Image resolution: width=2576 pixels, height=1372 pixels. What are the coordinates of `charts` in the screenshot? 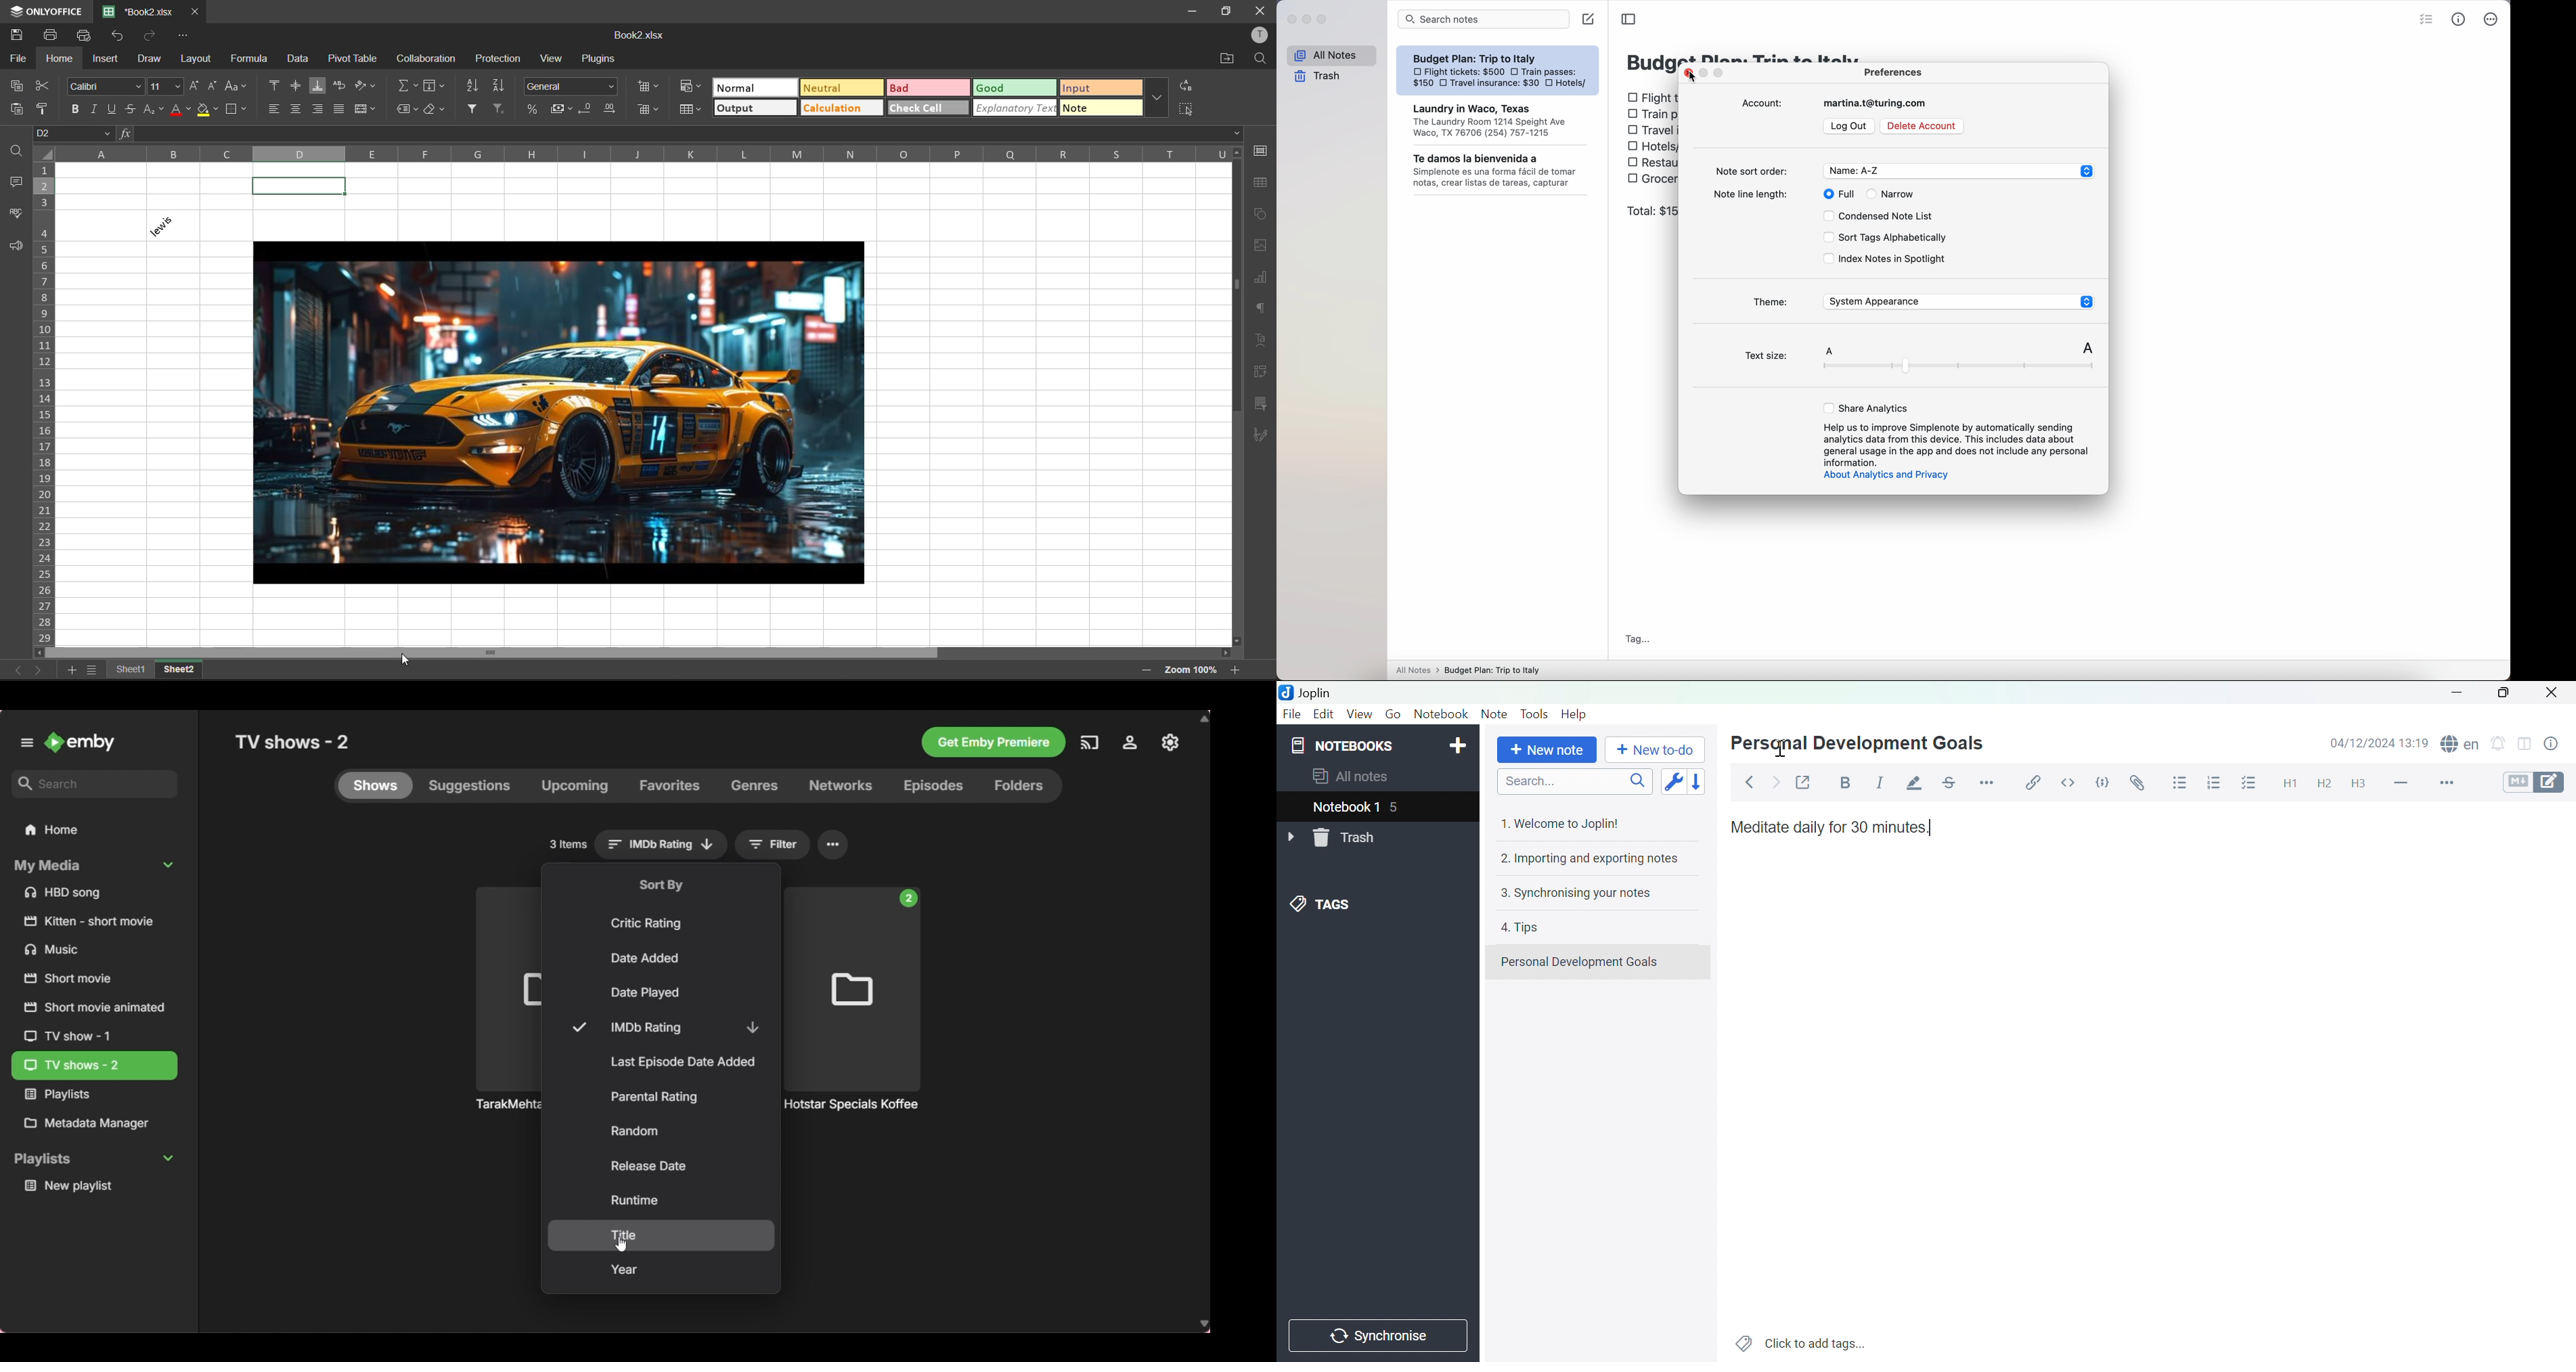 It's located at (1262, 278).